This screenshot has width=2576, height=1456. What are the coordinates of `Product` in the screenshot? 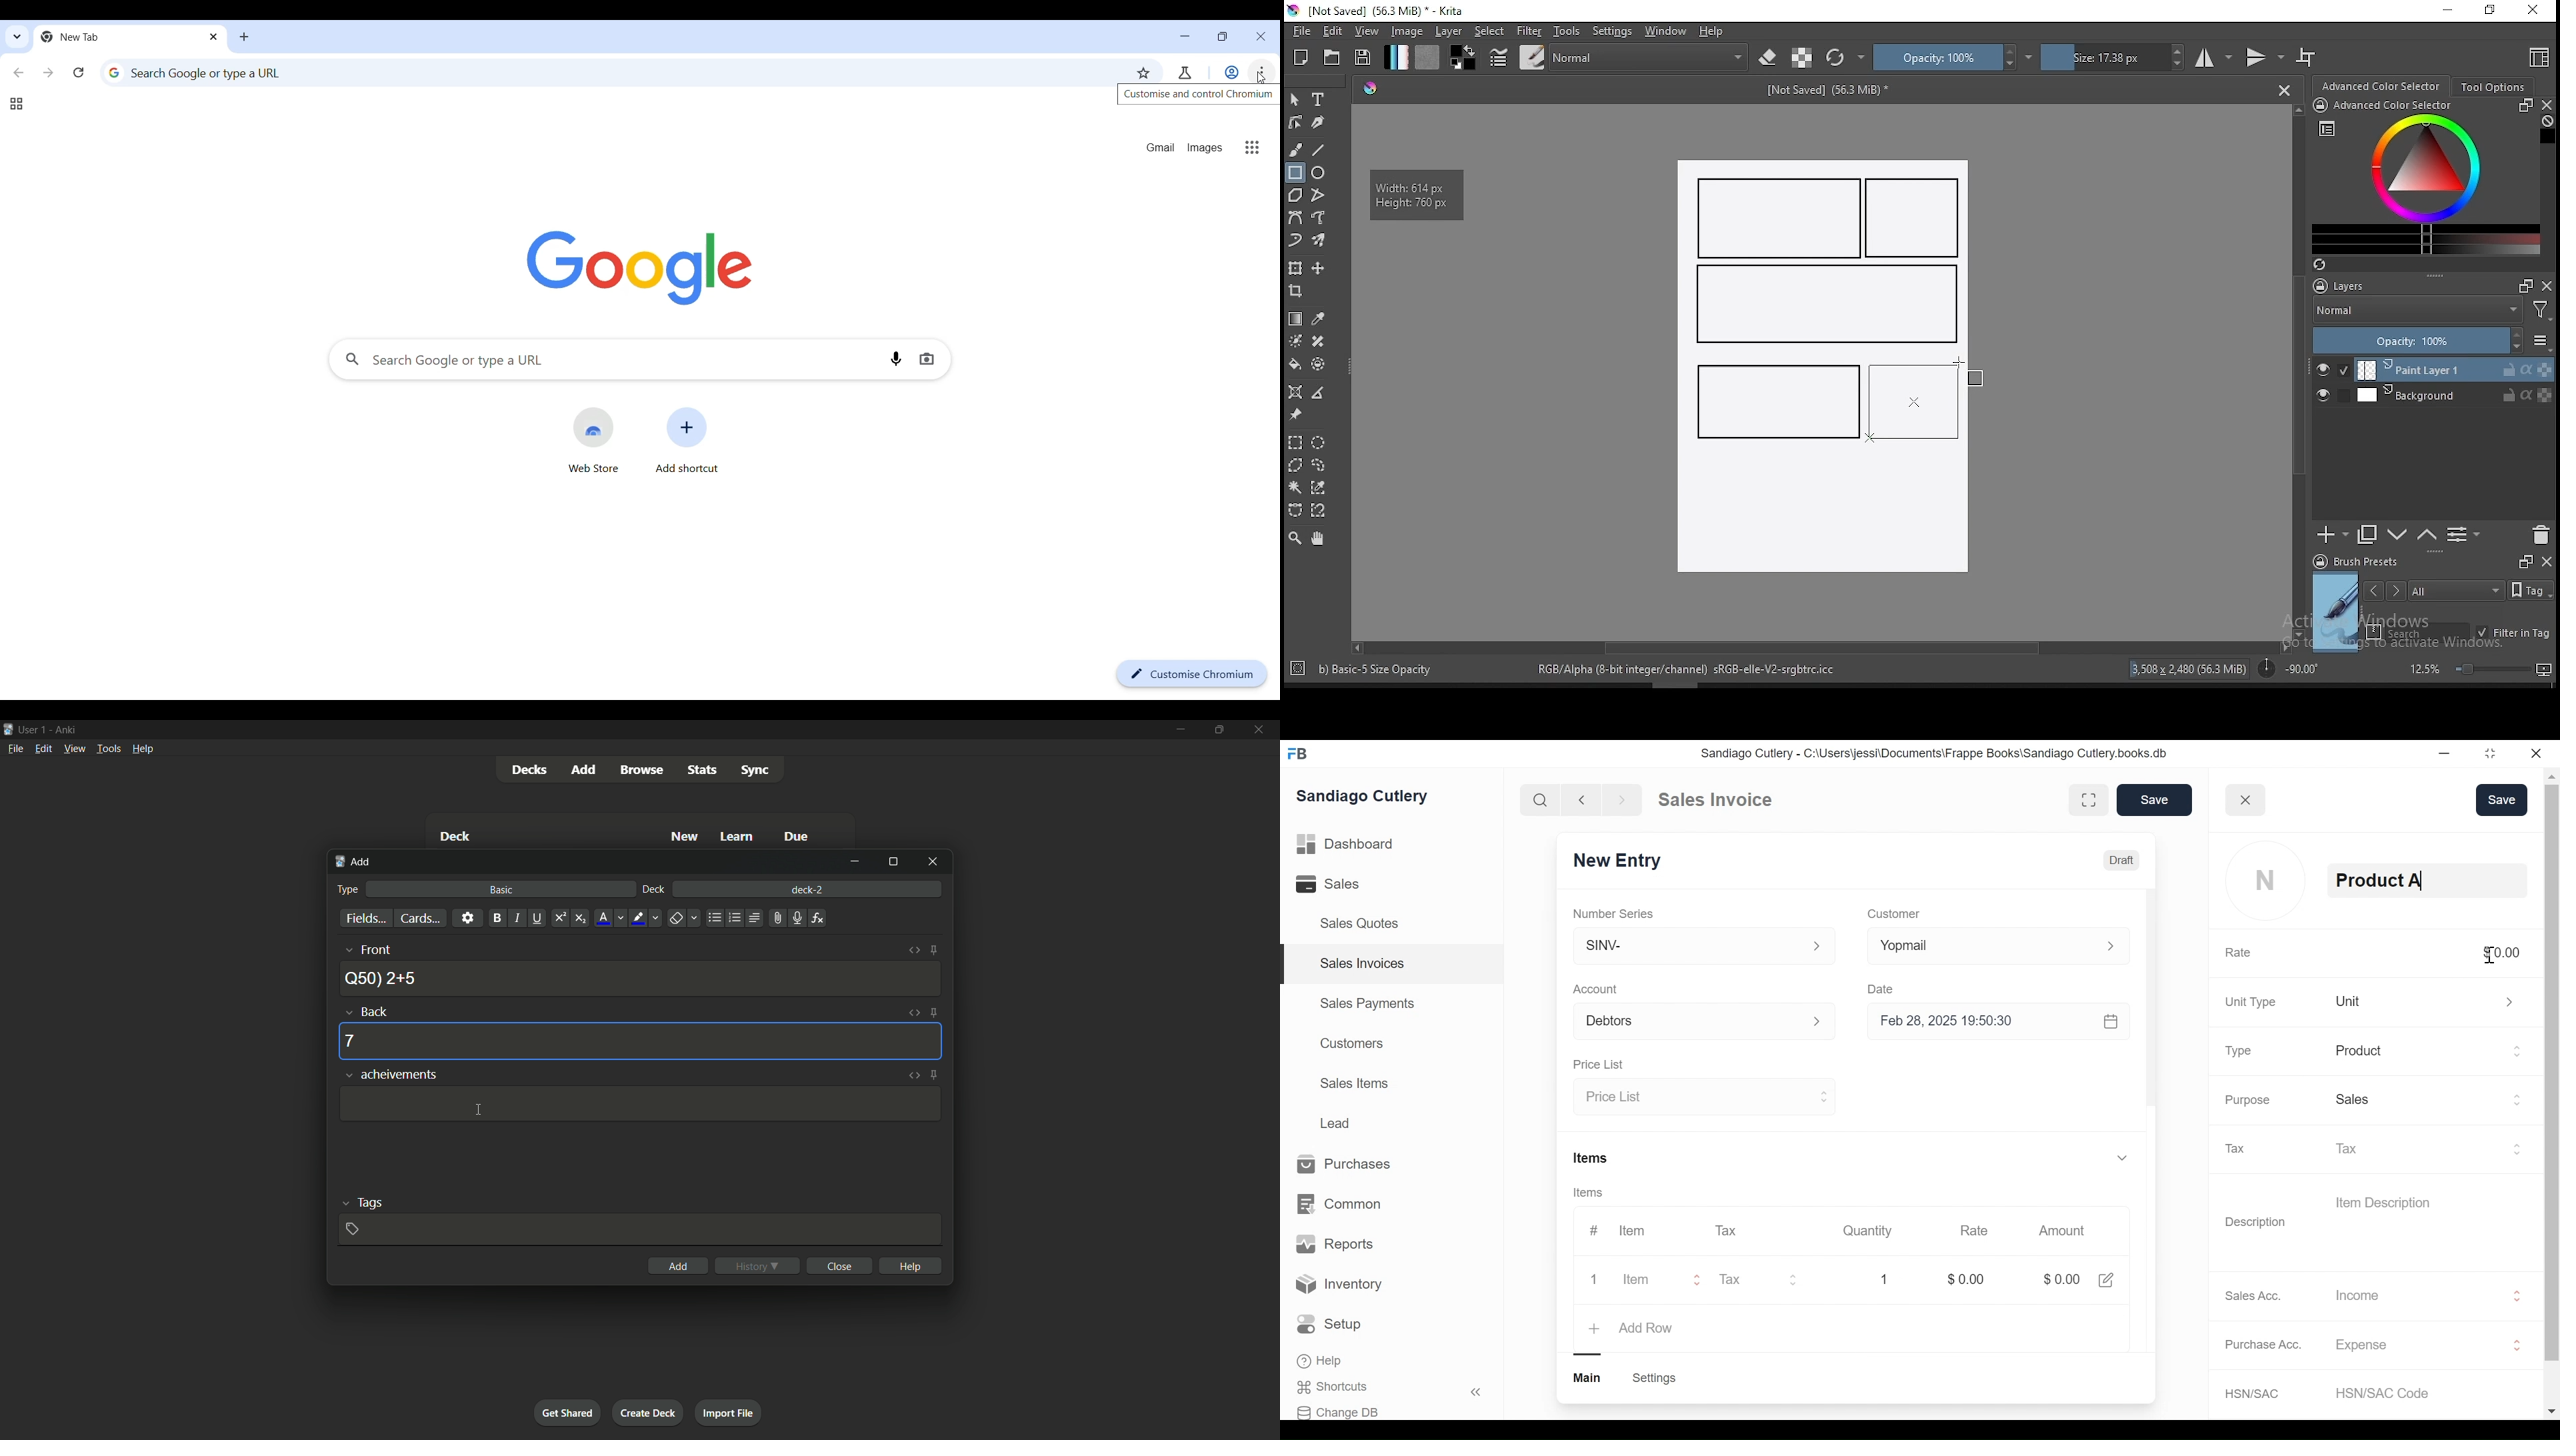 It's located at (2430, 1053).